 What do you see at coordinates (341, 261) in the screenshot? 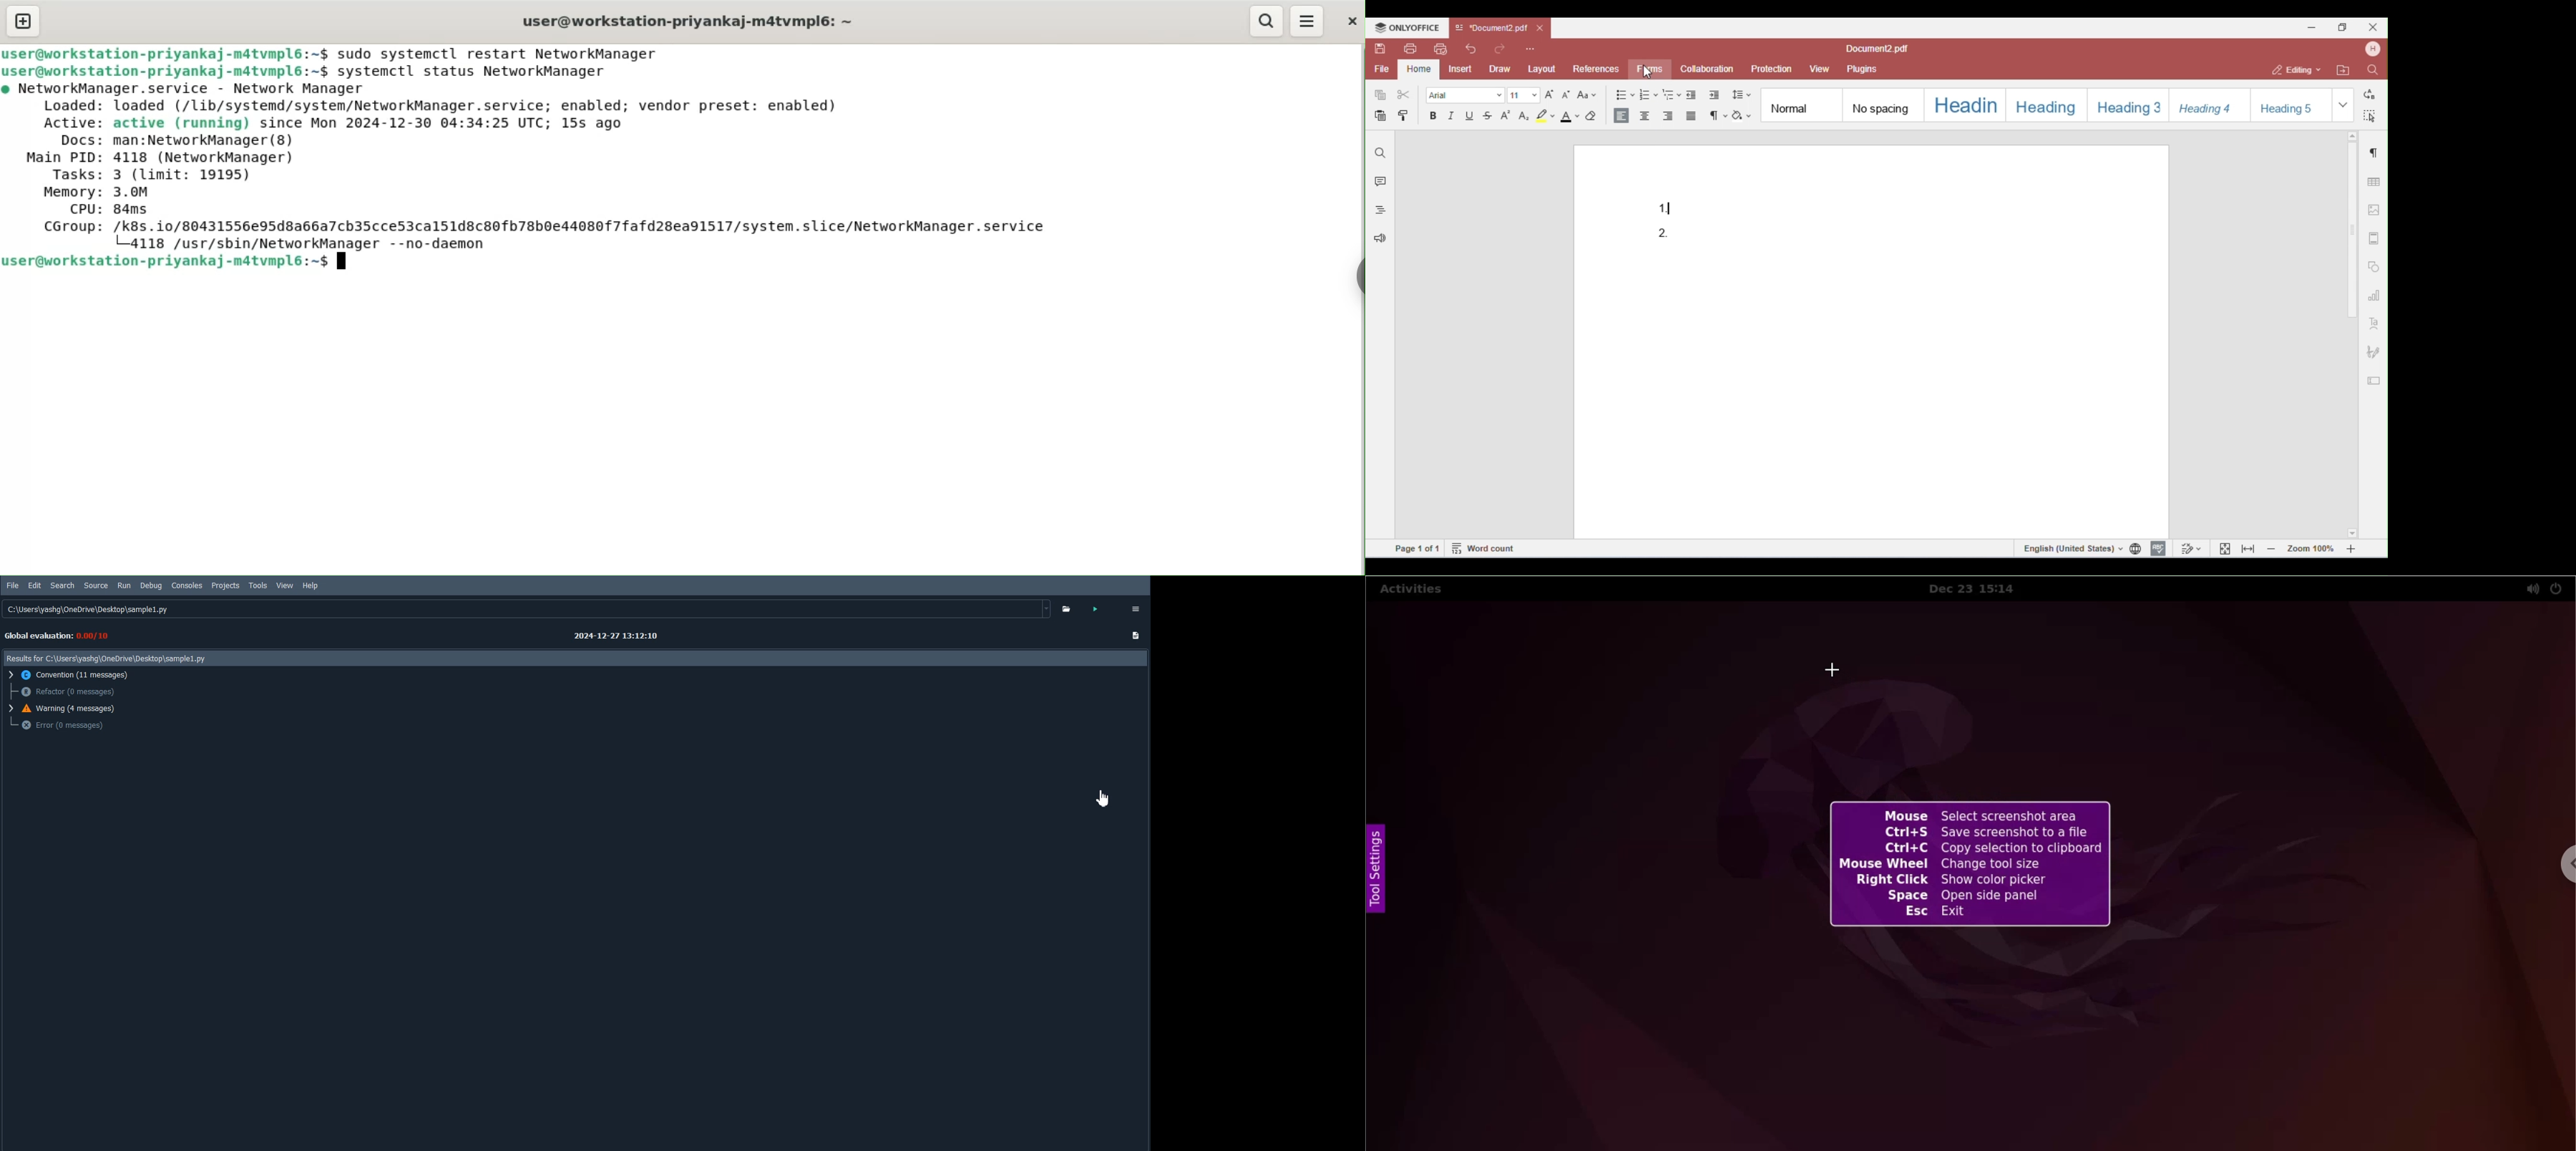
I see `terminal cursor` at bounding box center [341, 261].